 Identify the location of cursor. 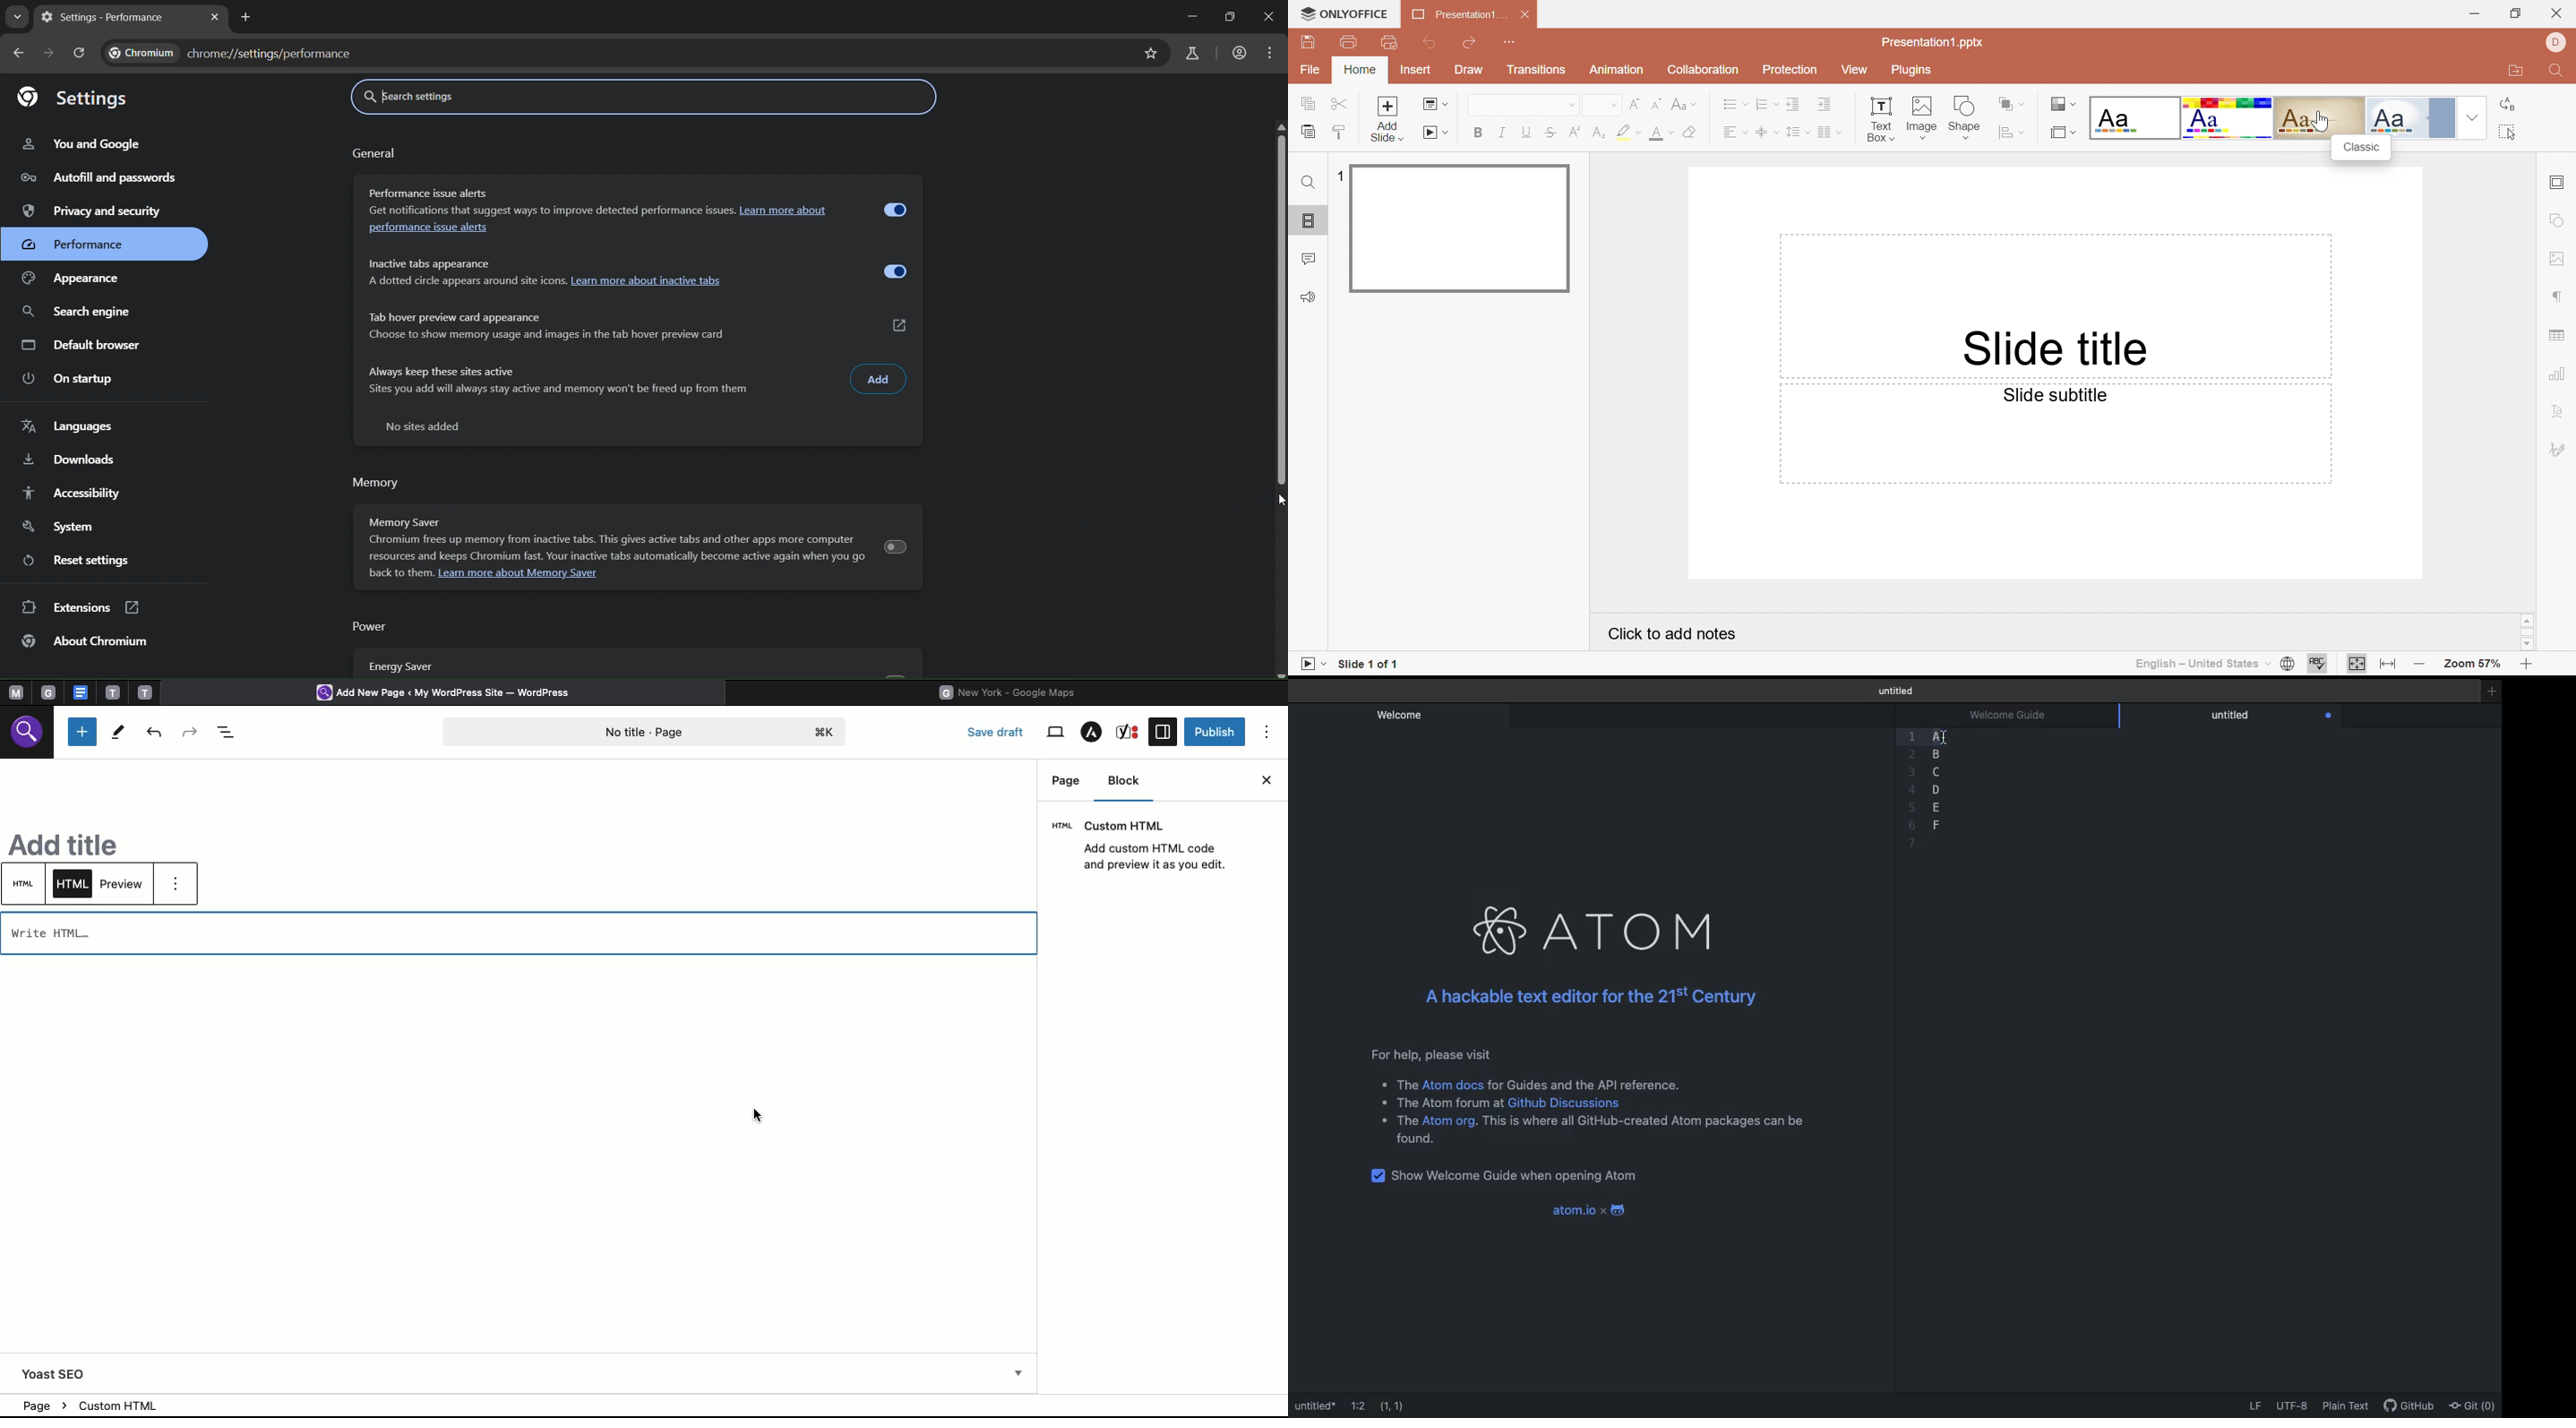
(1277, 503).